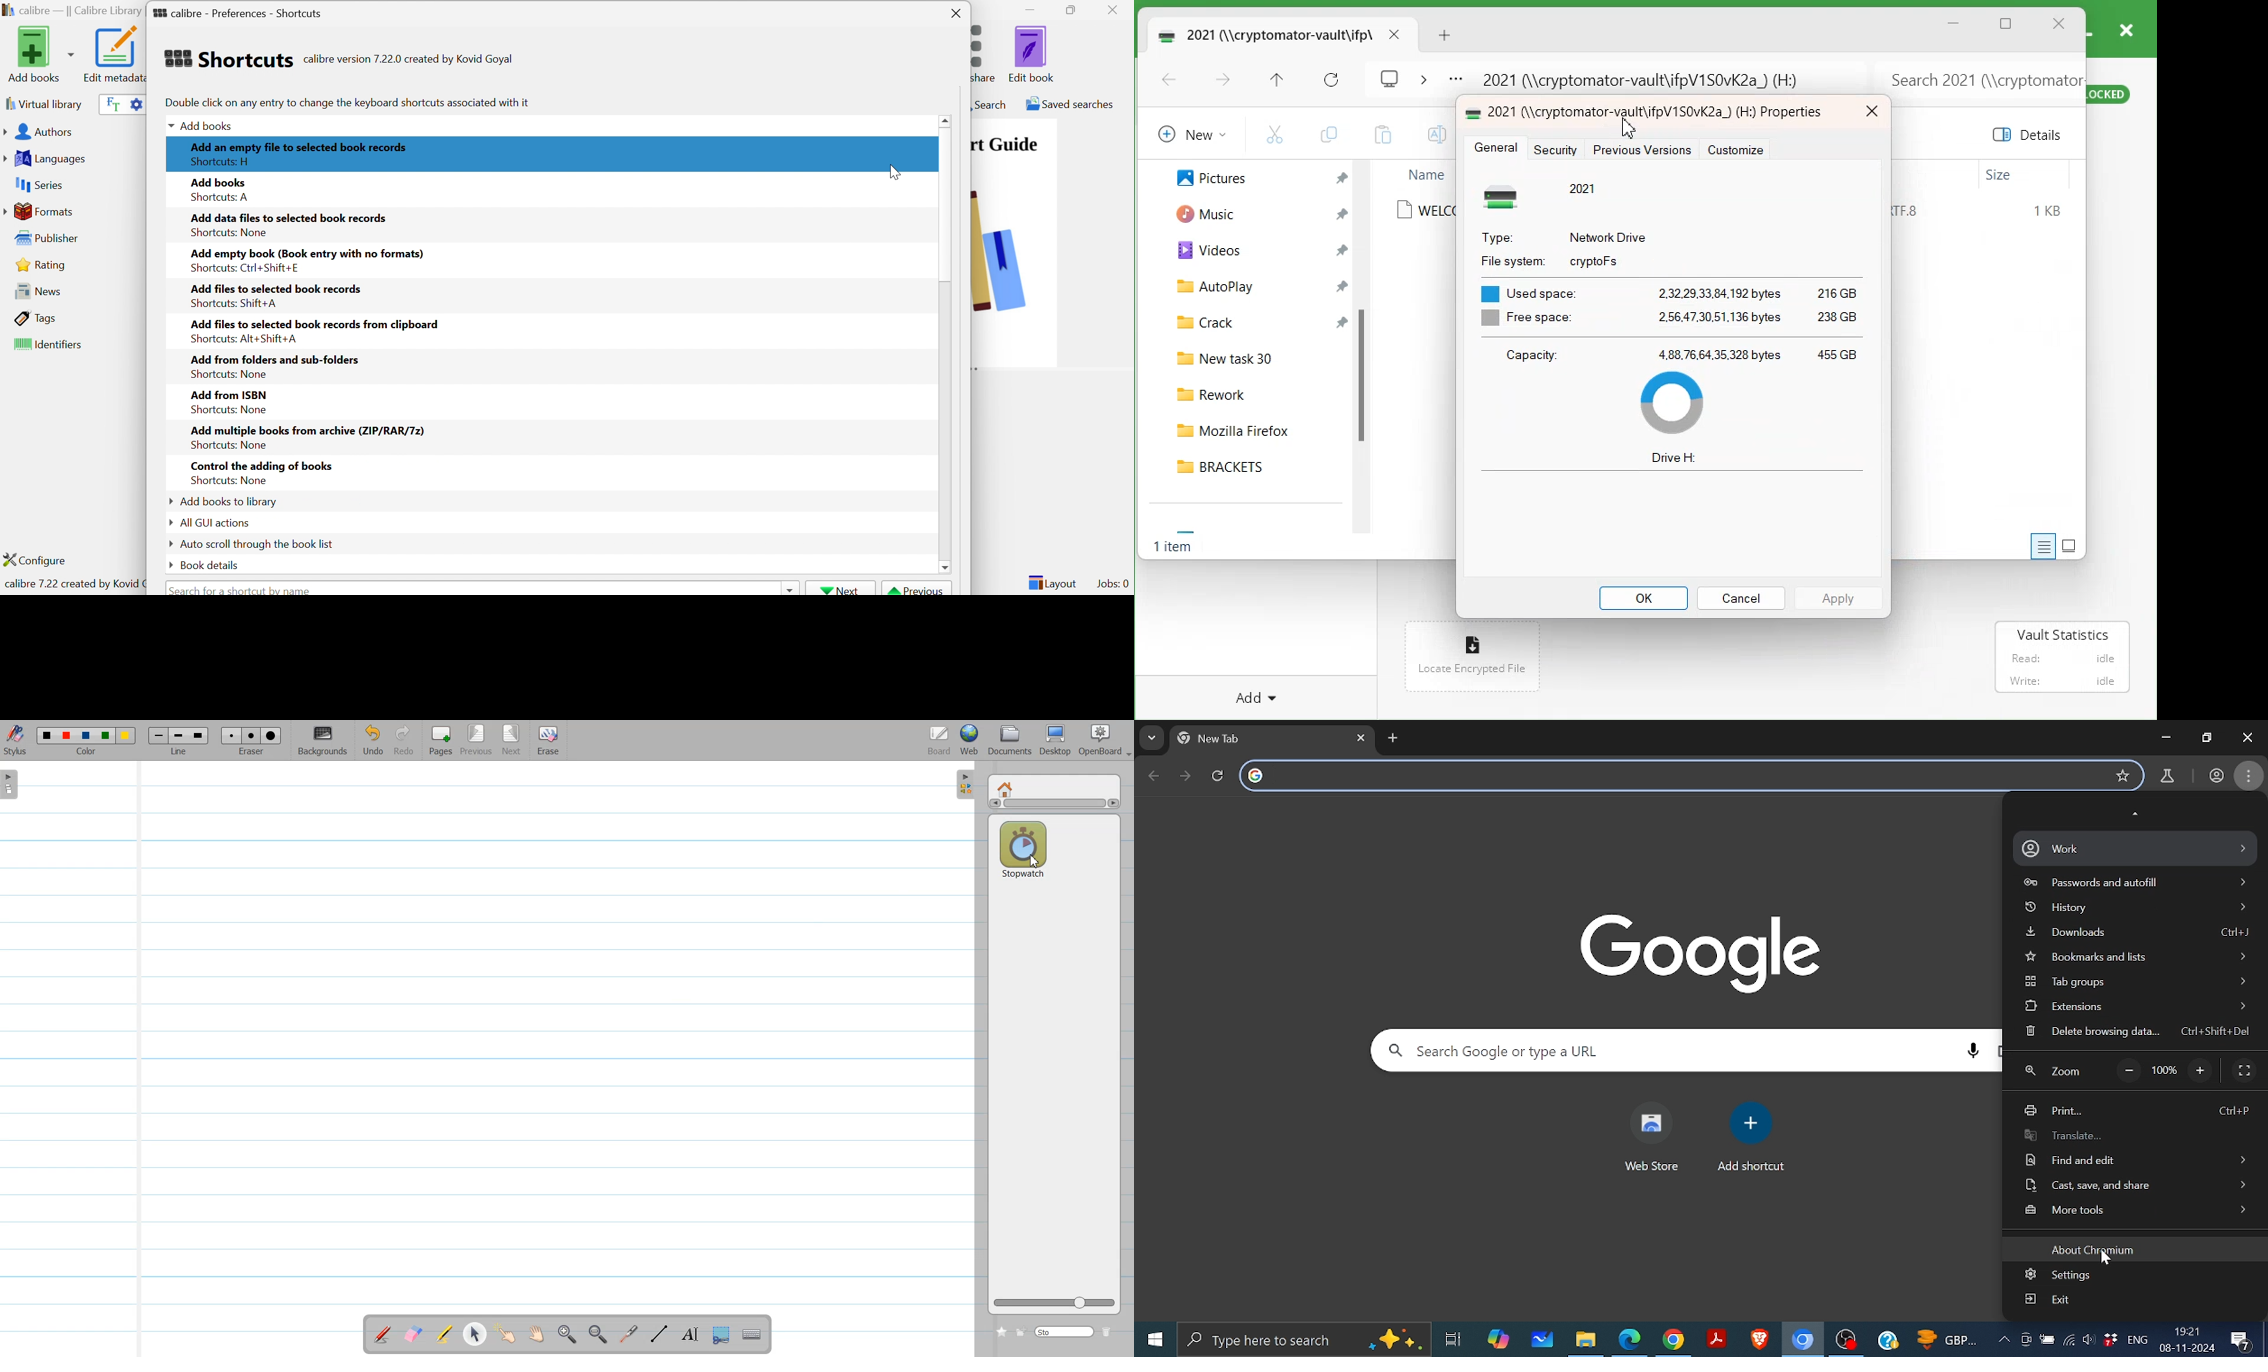  I want to click on Previous, so click(917, 589).